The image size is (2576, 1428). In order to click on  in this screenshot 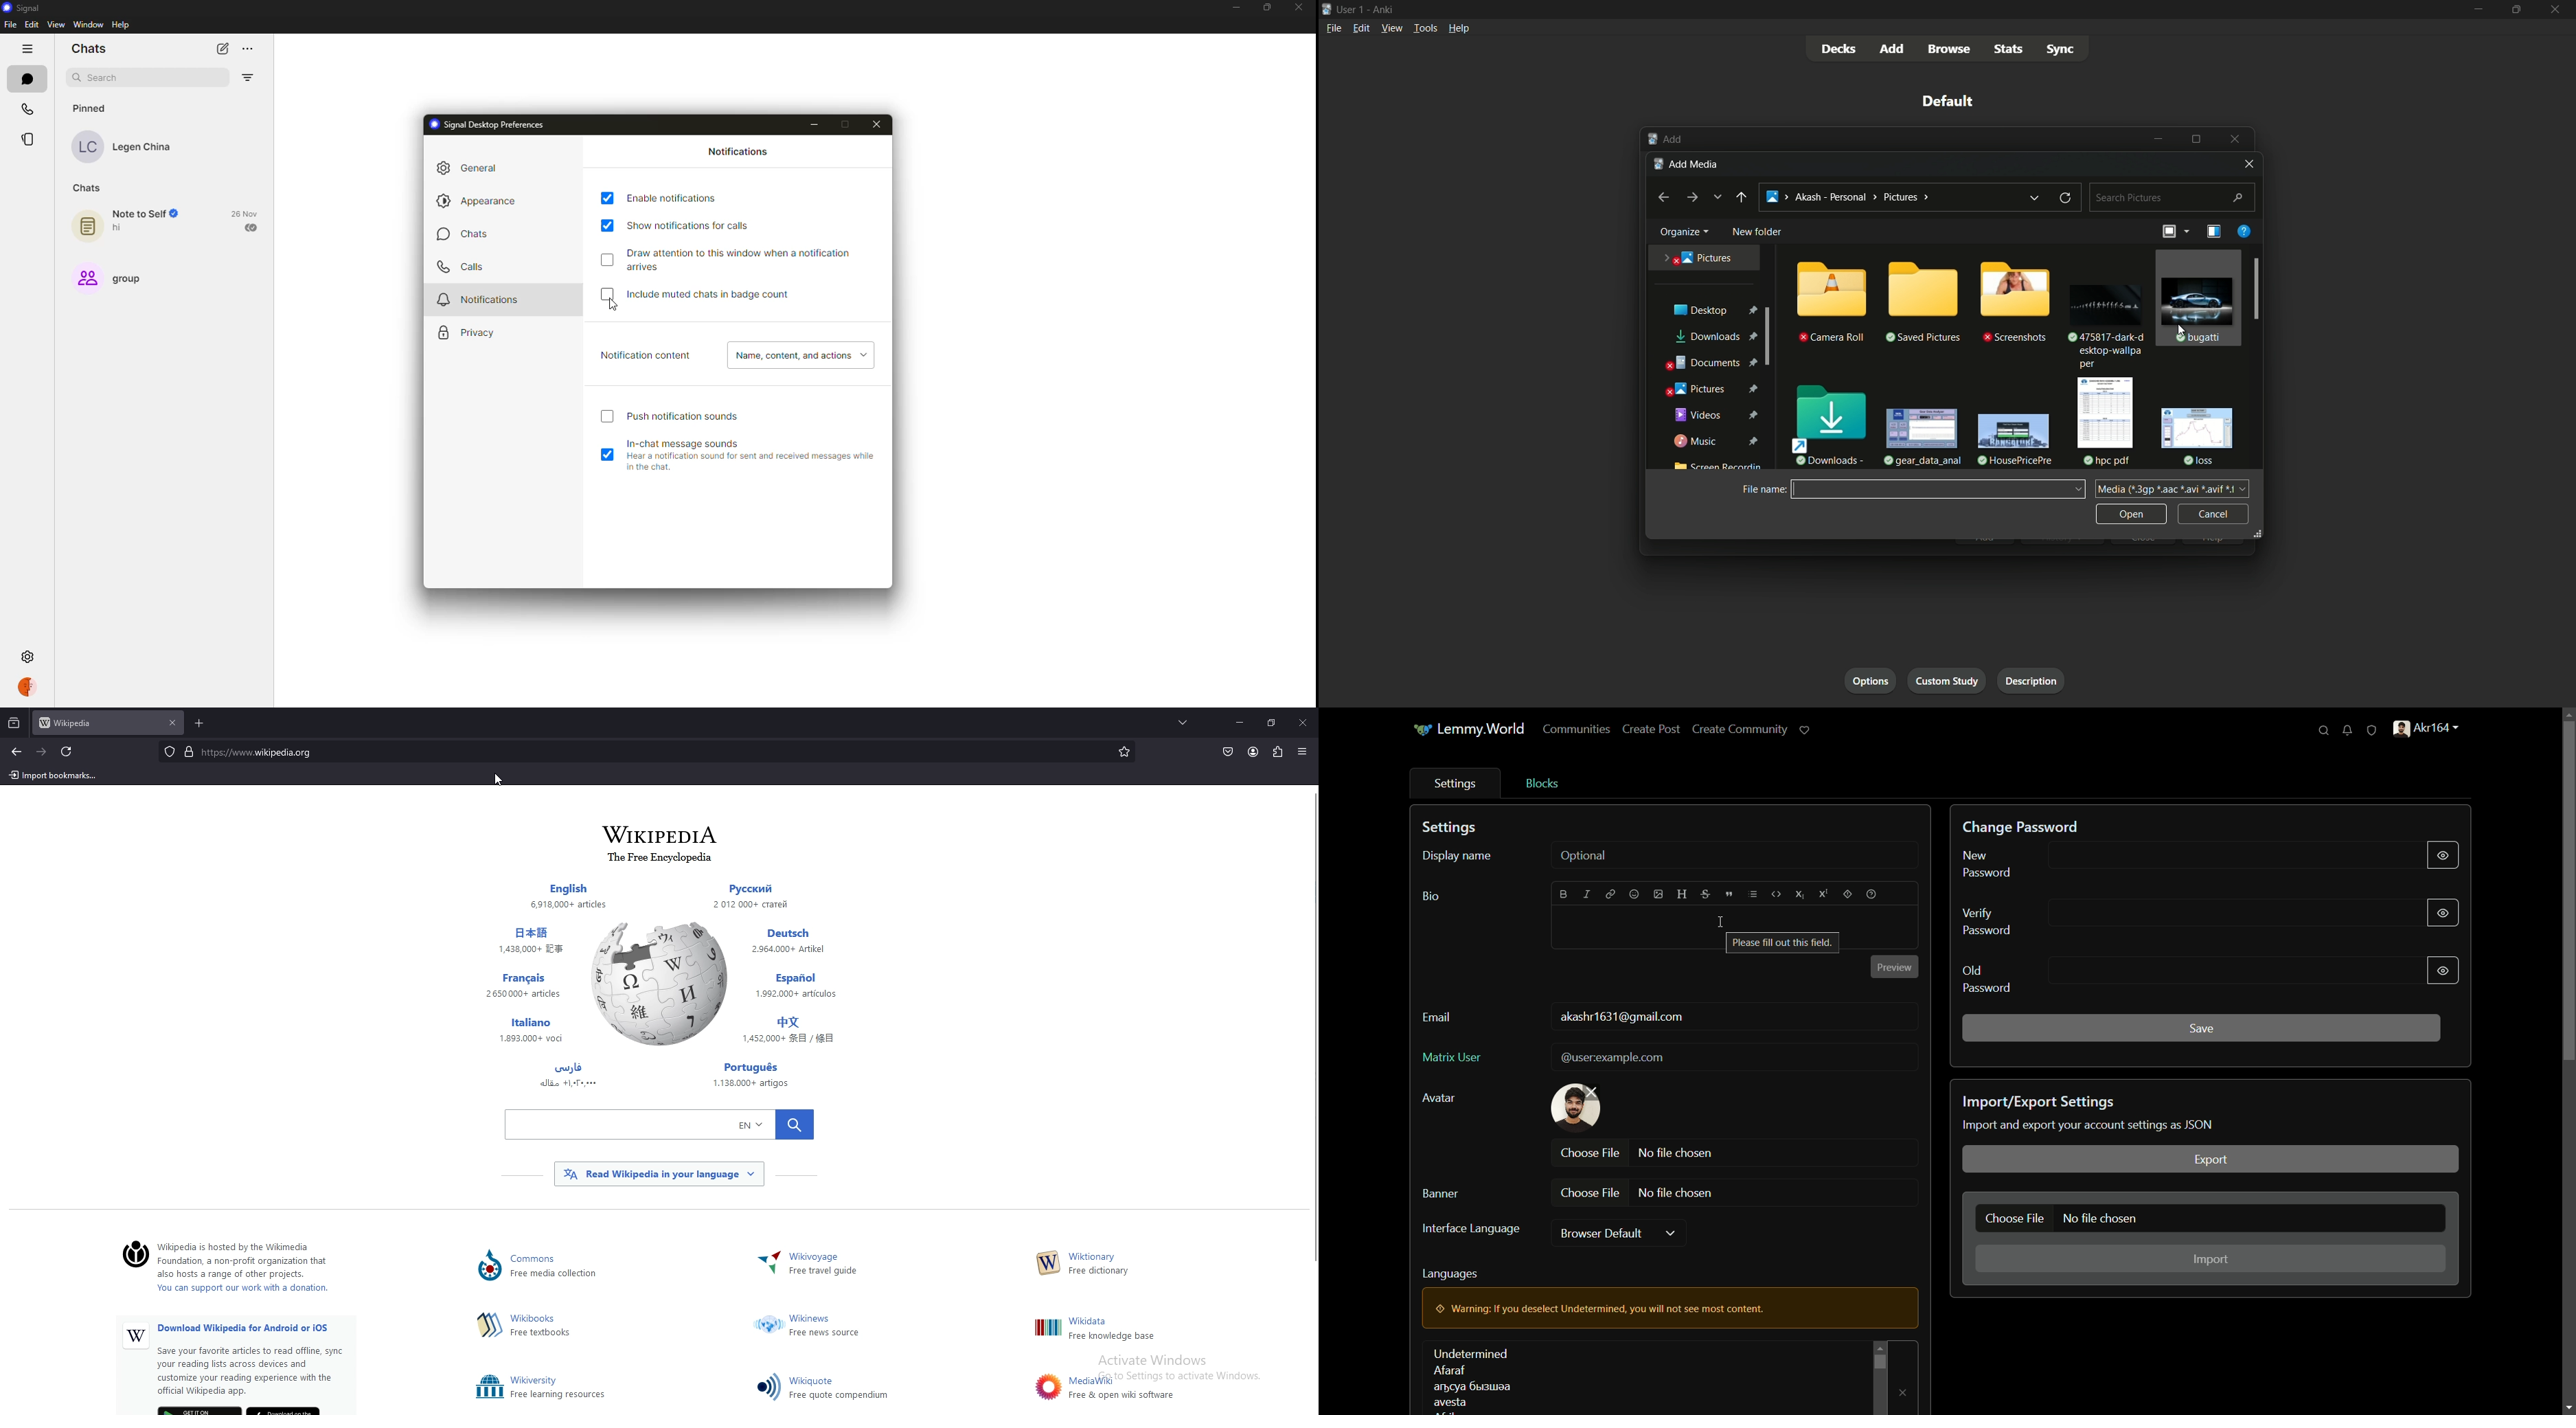, I will do `click(1124, 1329)`.